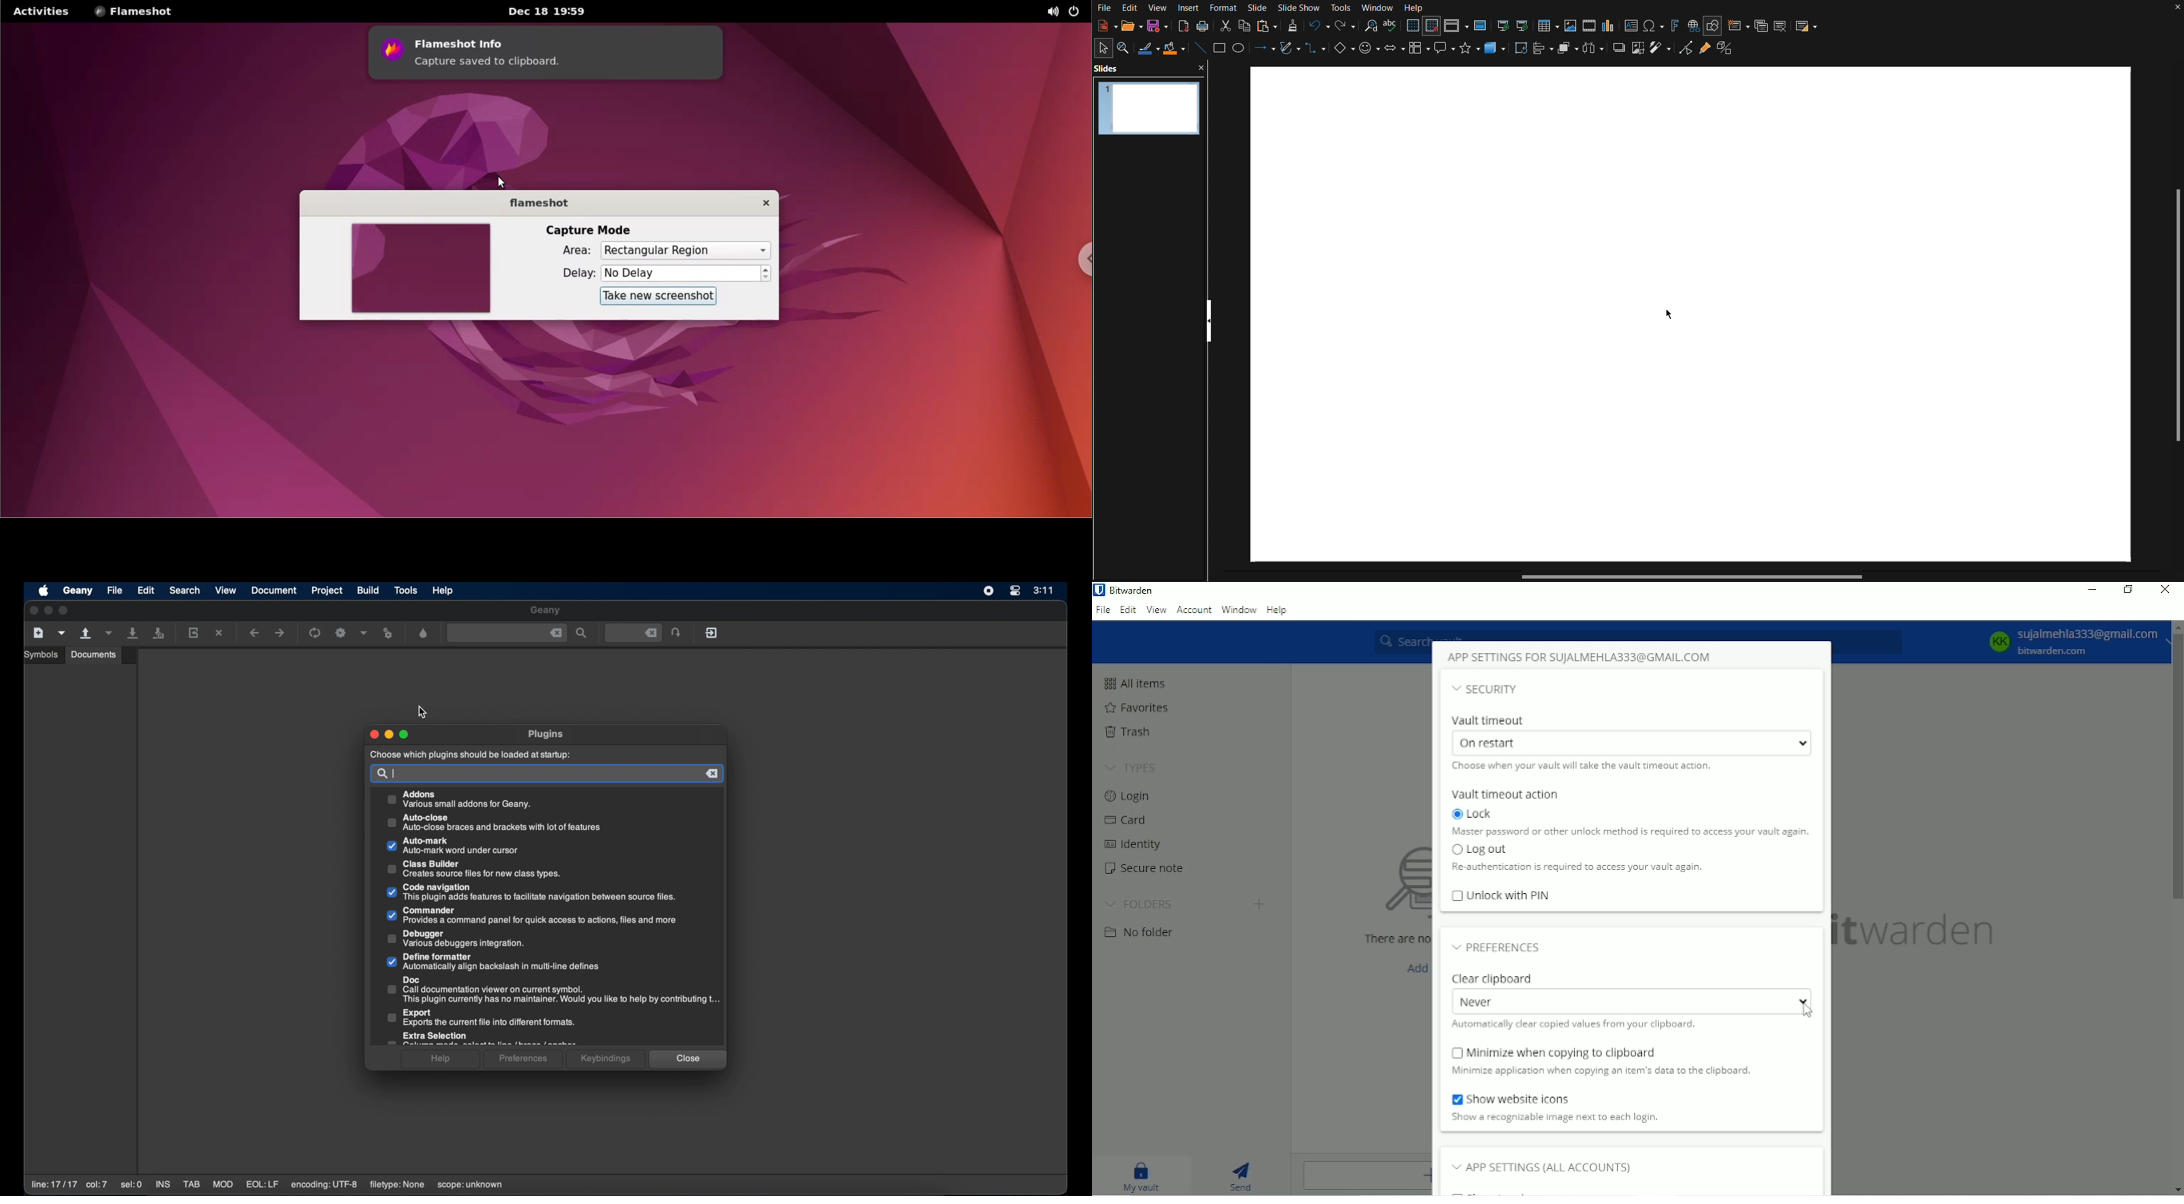  What do you see at coordinates (1174, 49) in the screenshot?
I see `Fill Color` at bounding box center [1174, 49].